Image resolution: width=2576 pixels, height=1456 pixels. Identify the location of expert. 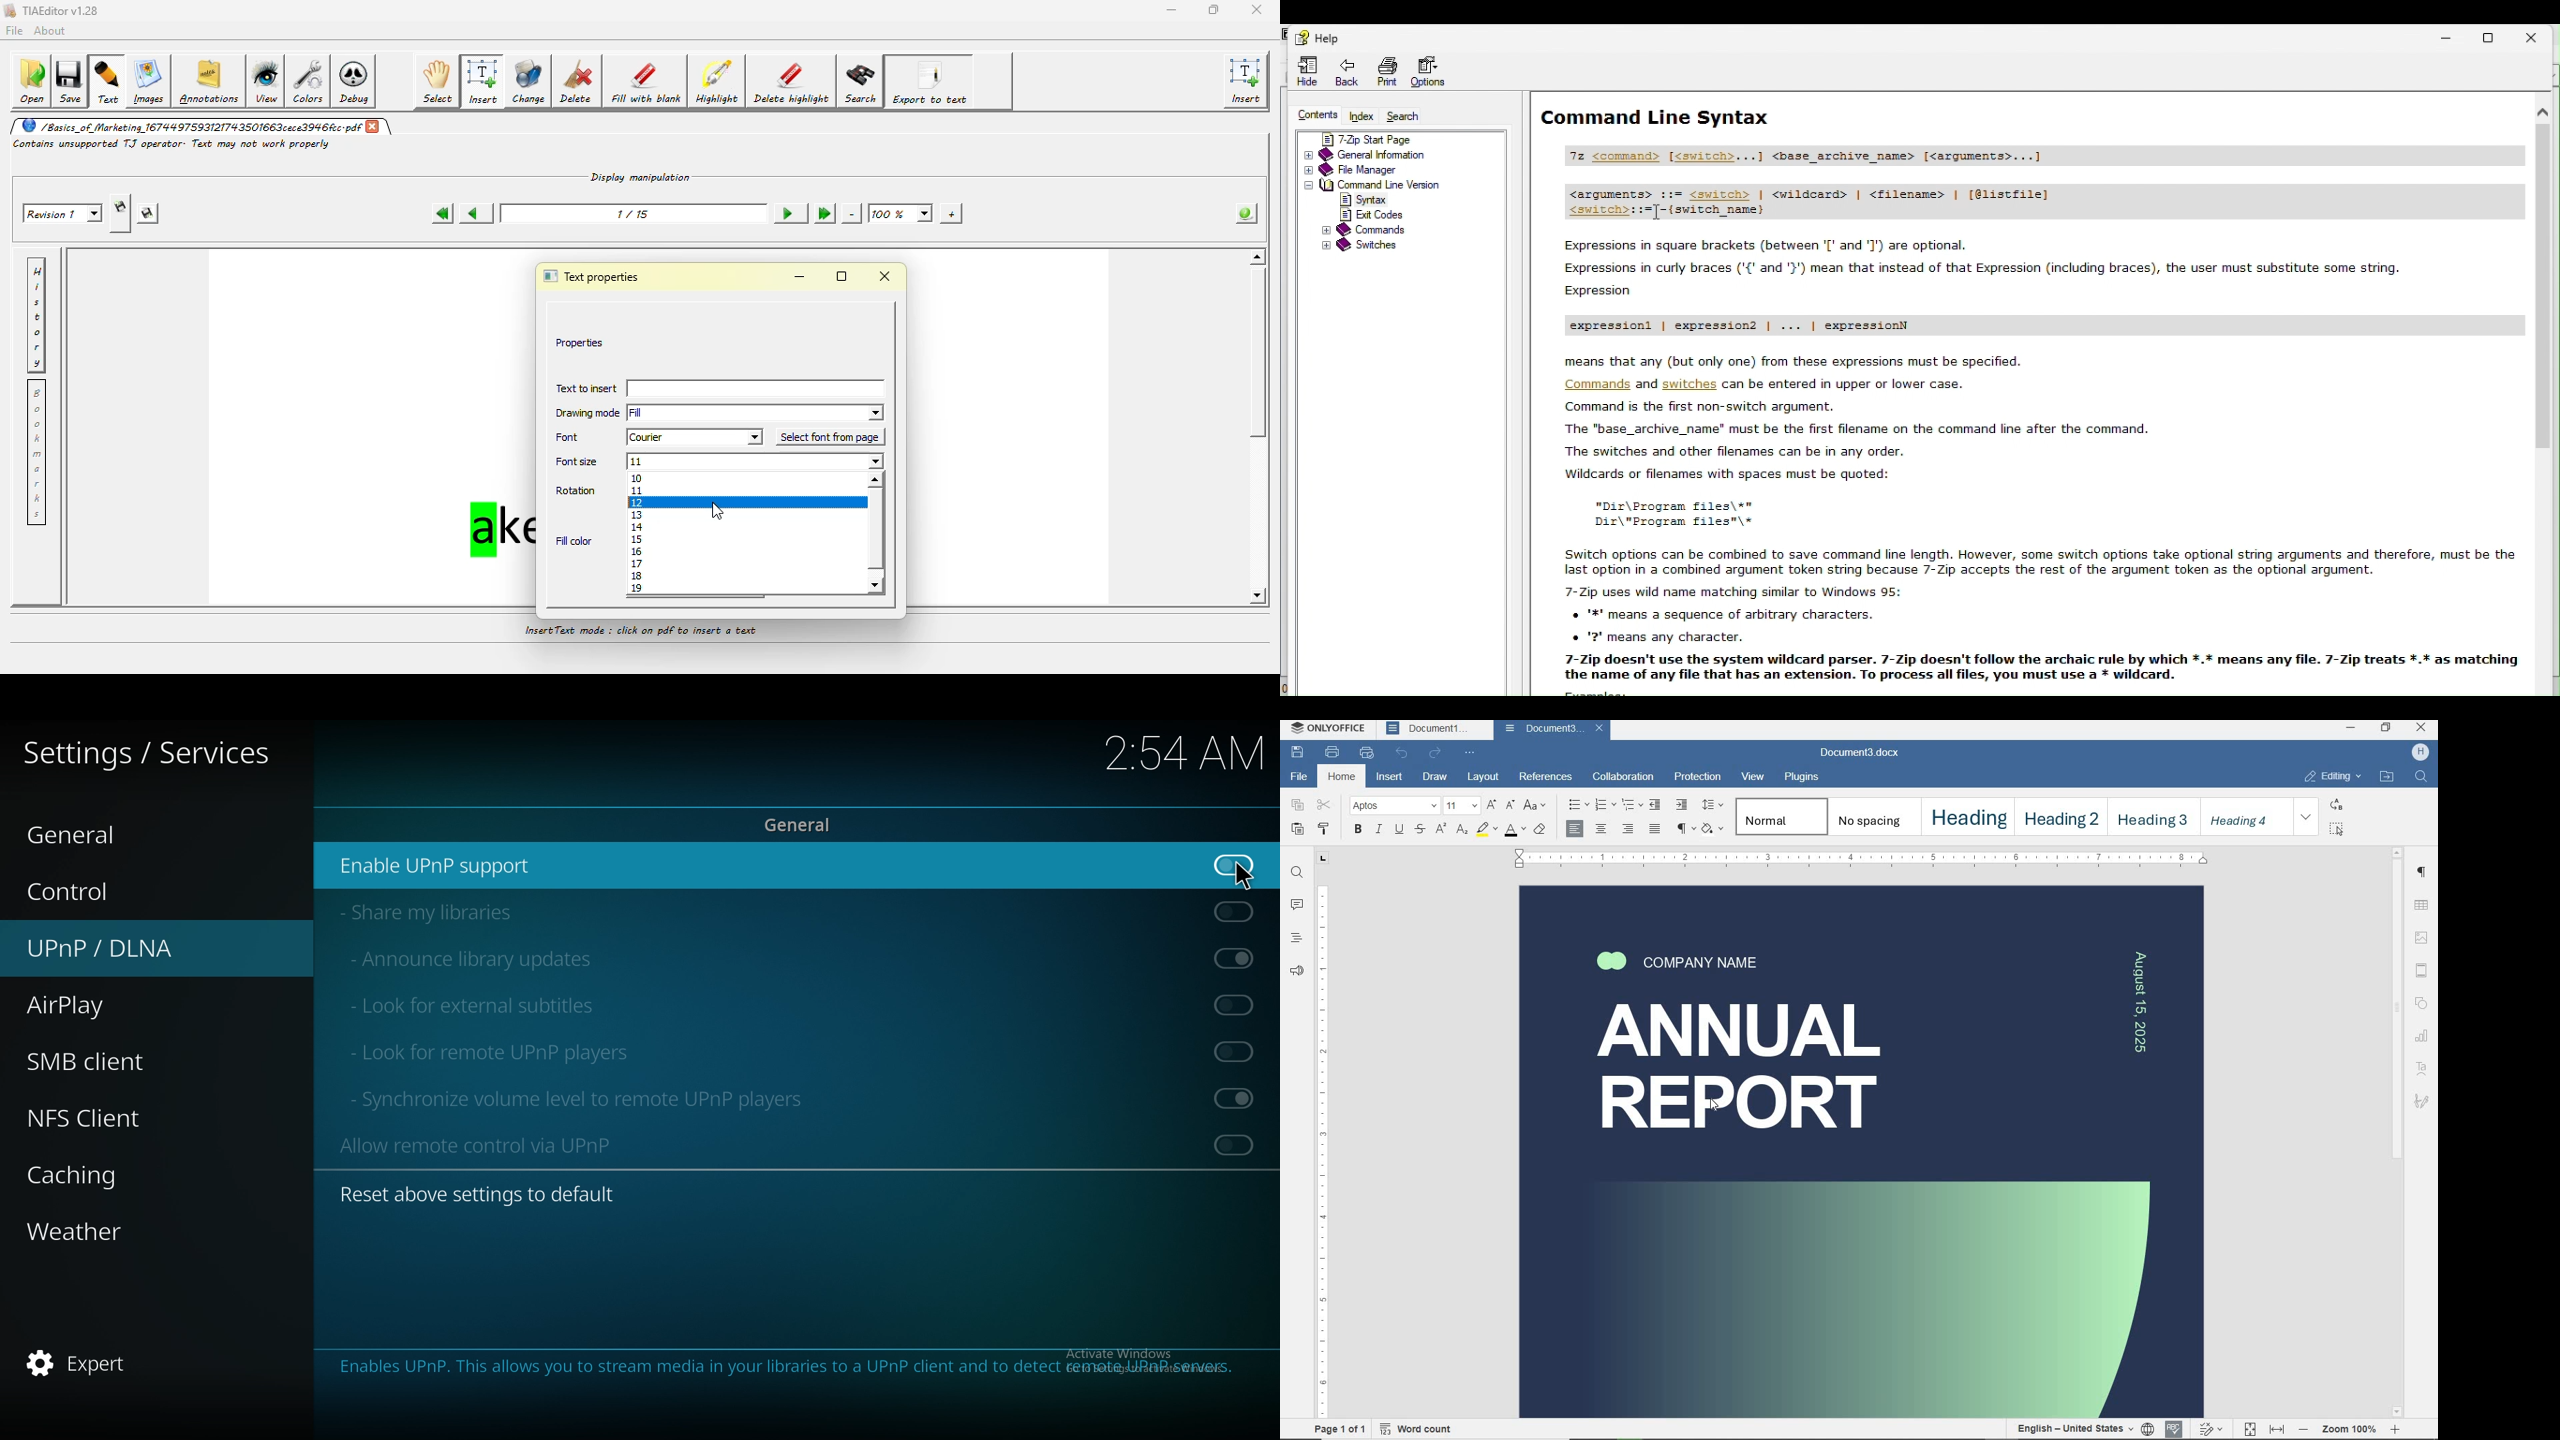
(86, 1366).